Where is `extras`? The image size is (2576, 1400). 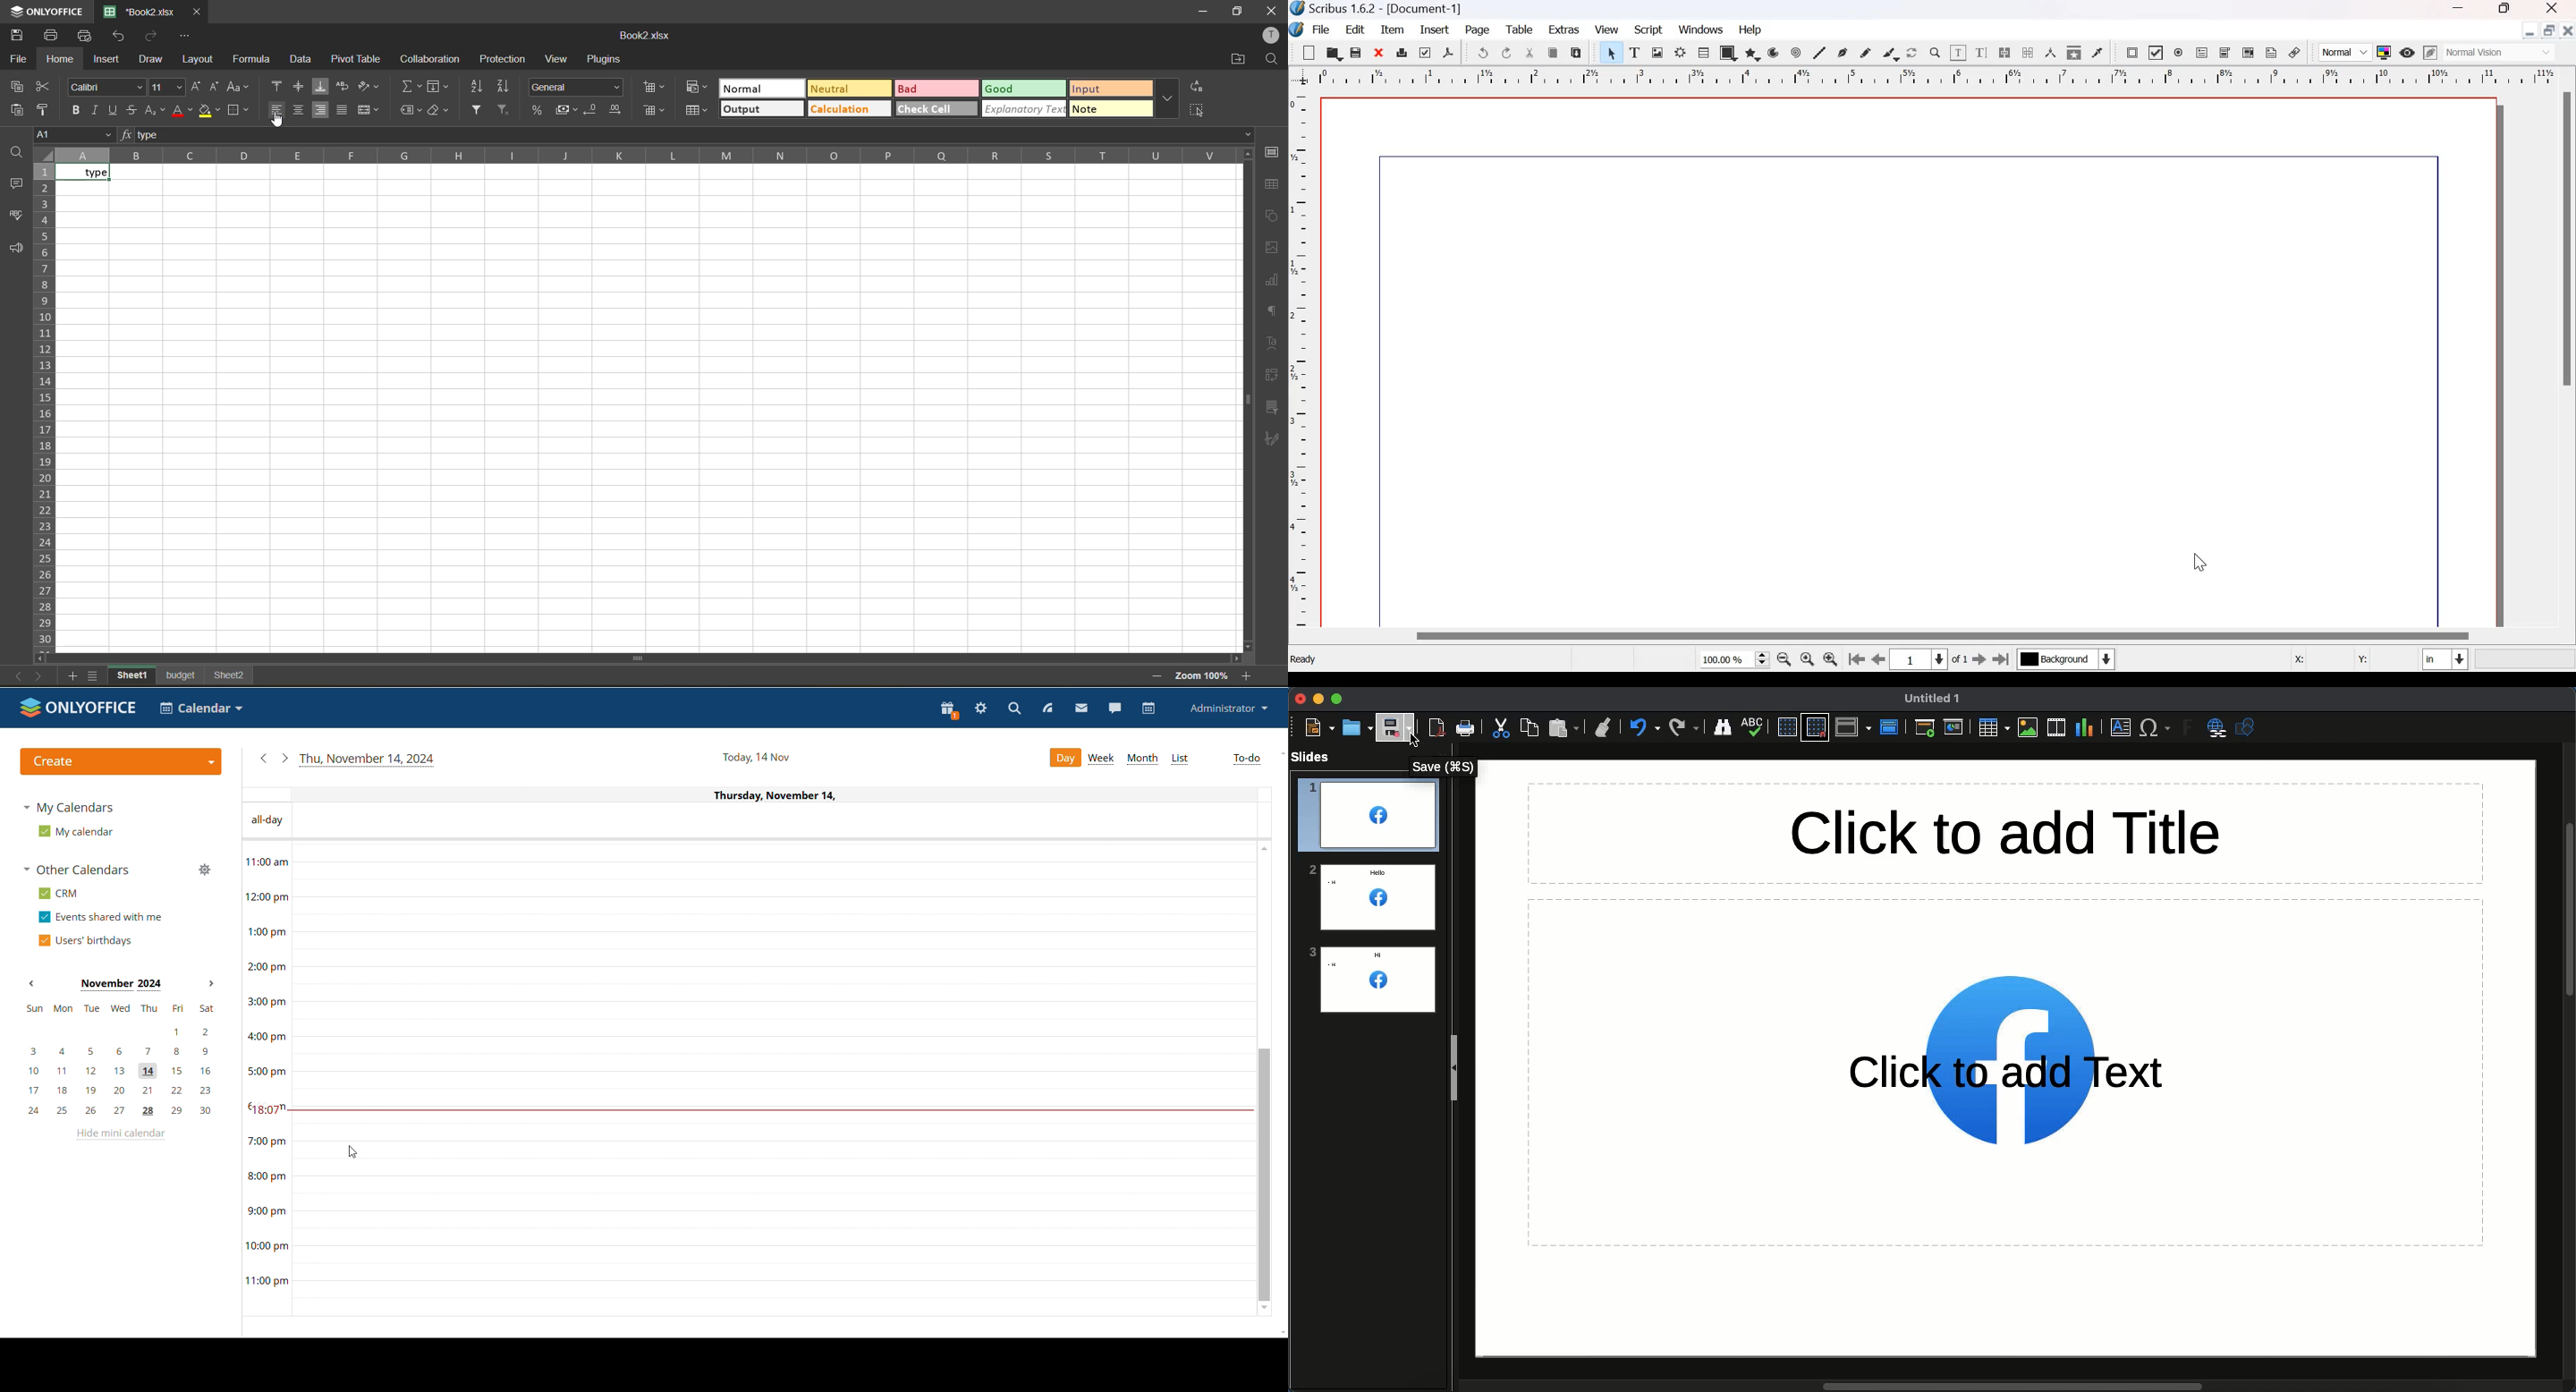 extras is located at coordinates (1564, 28).